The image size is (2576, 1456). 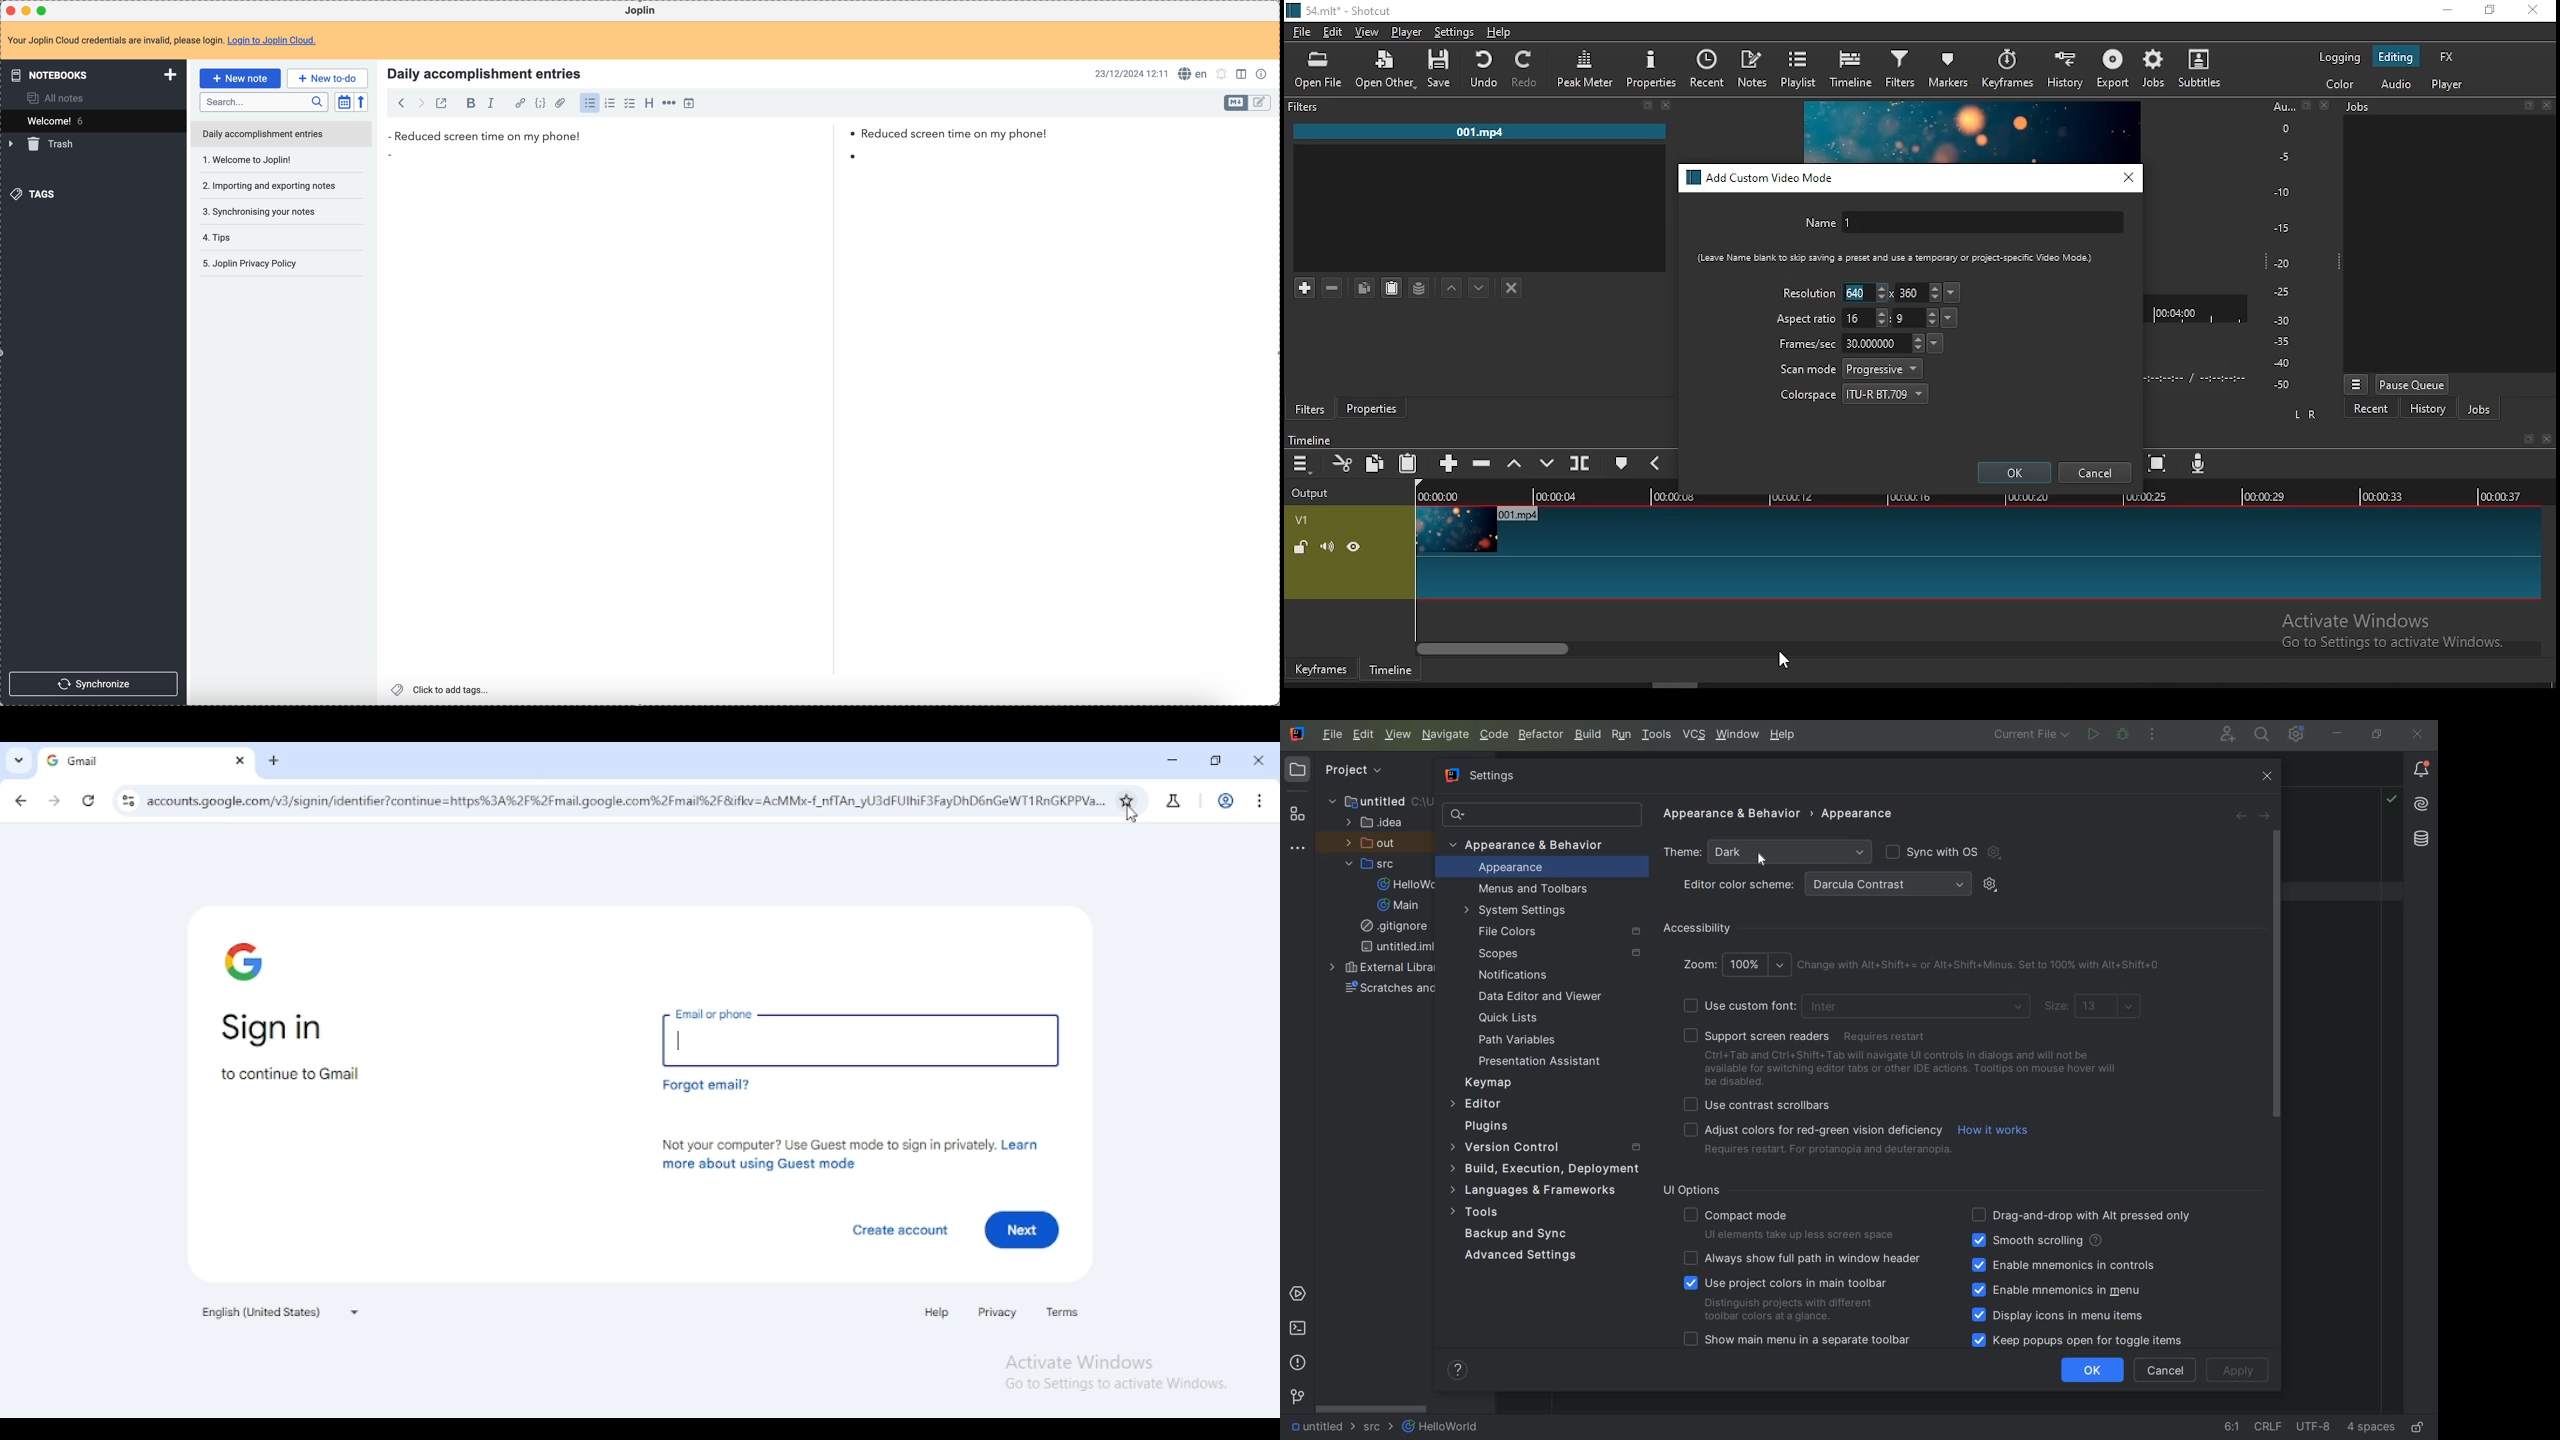 I want to click on reduced screen time on my phone, so click(x=718, y=136).